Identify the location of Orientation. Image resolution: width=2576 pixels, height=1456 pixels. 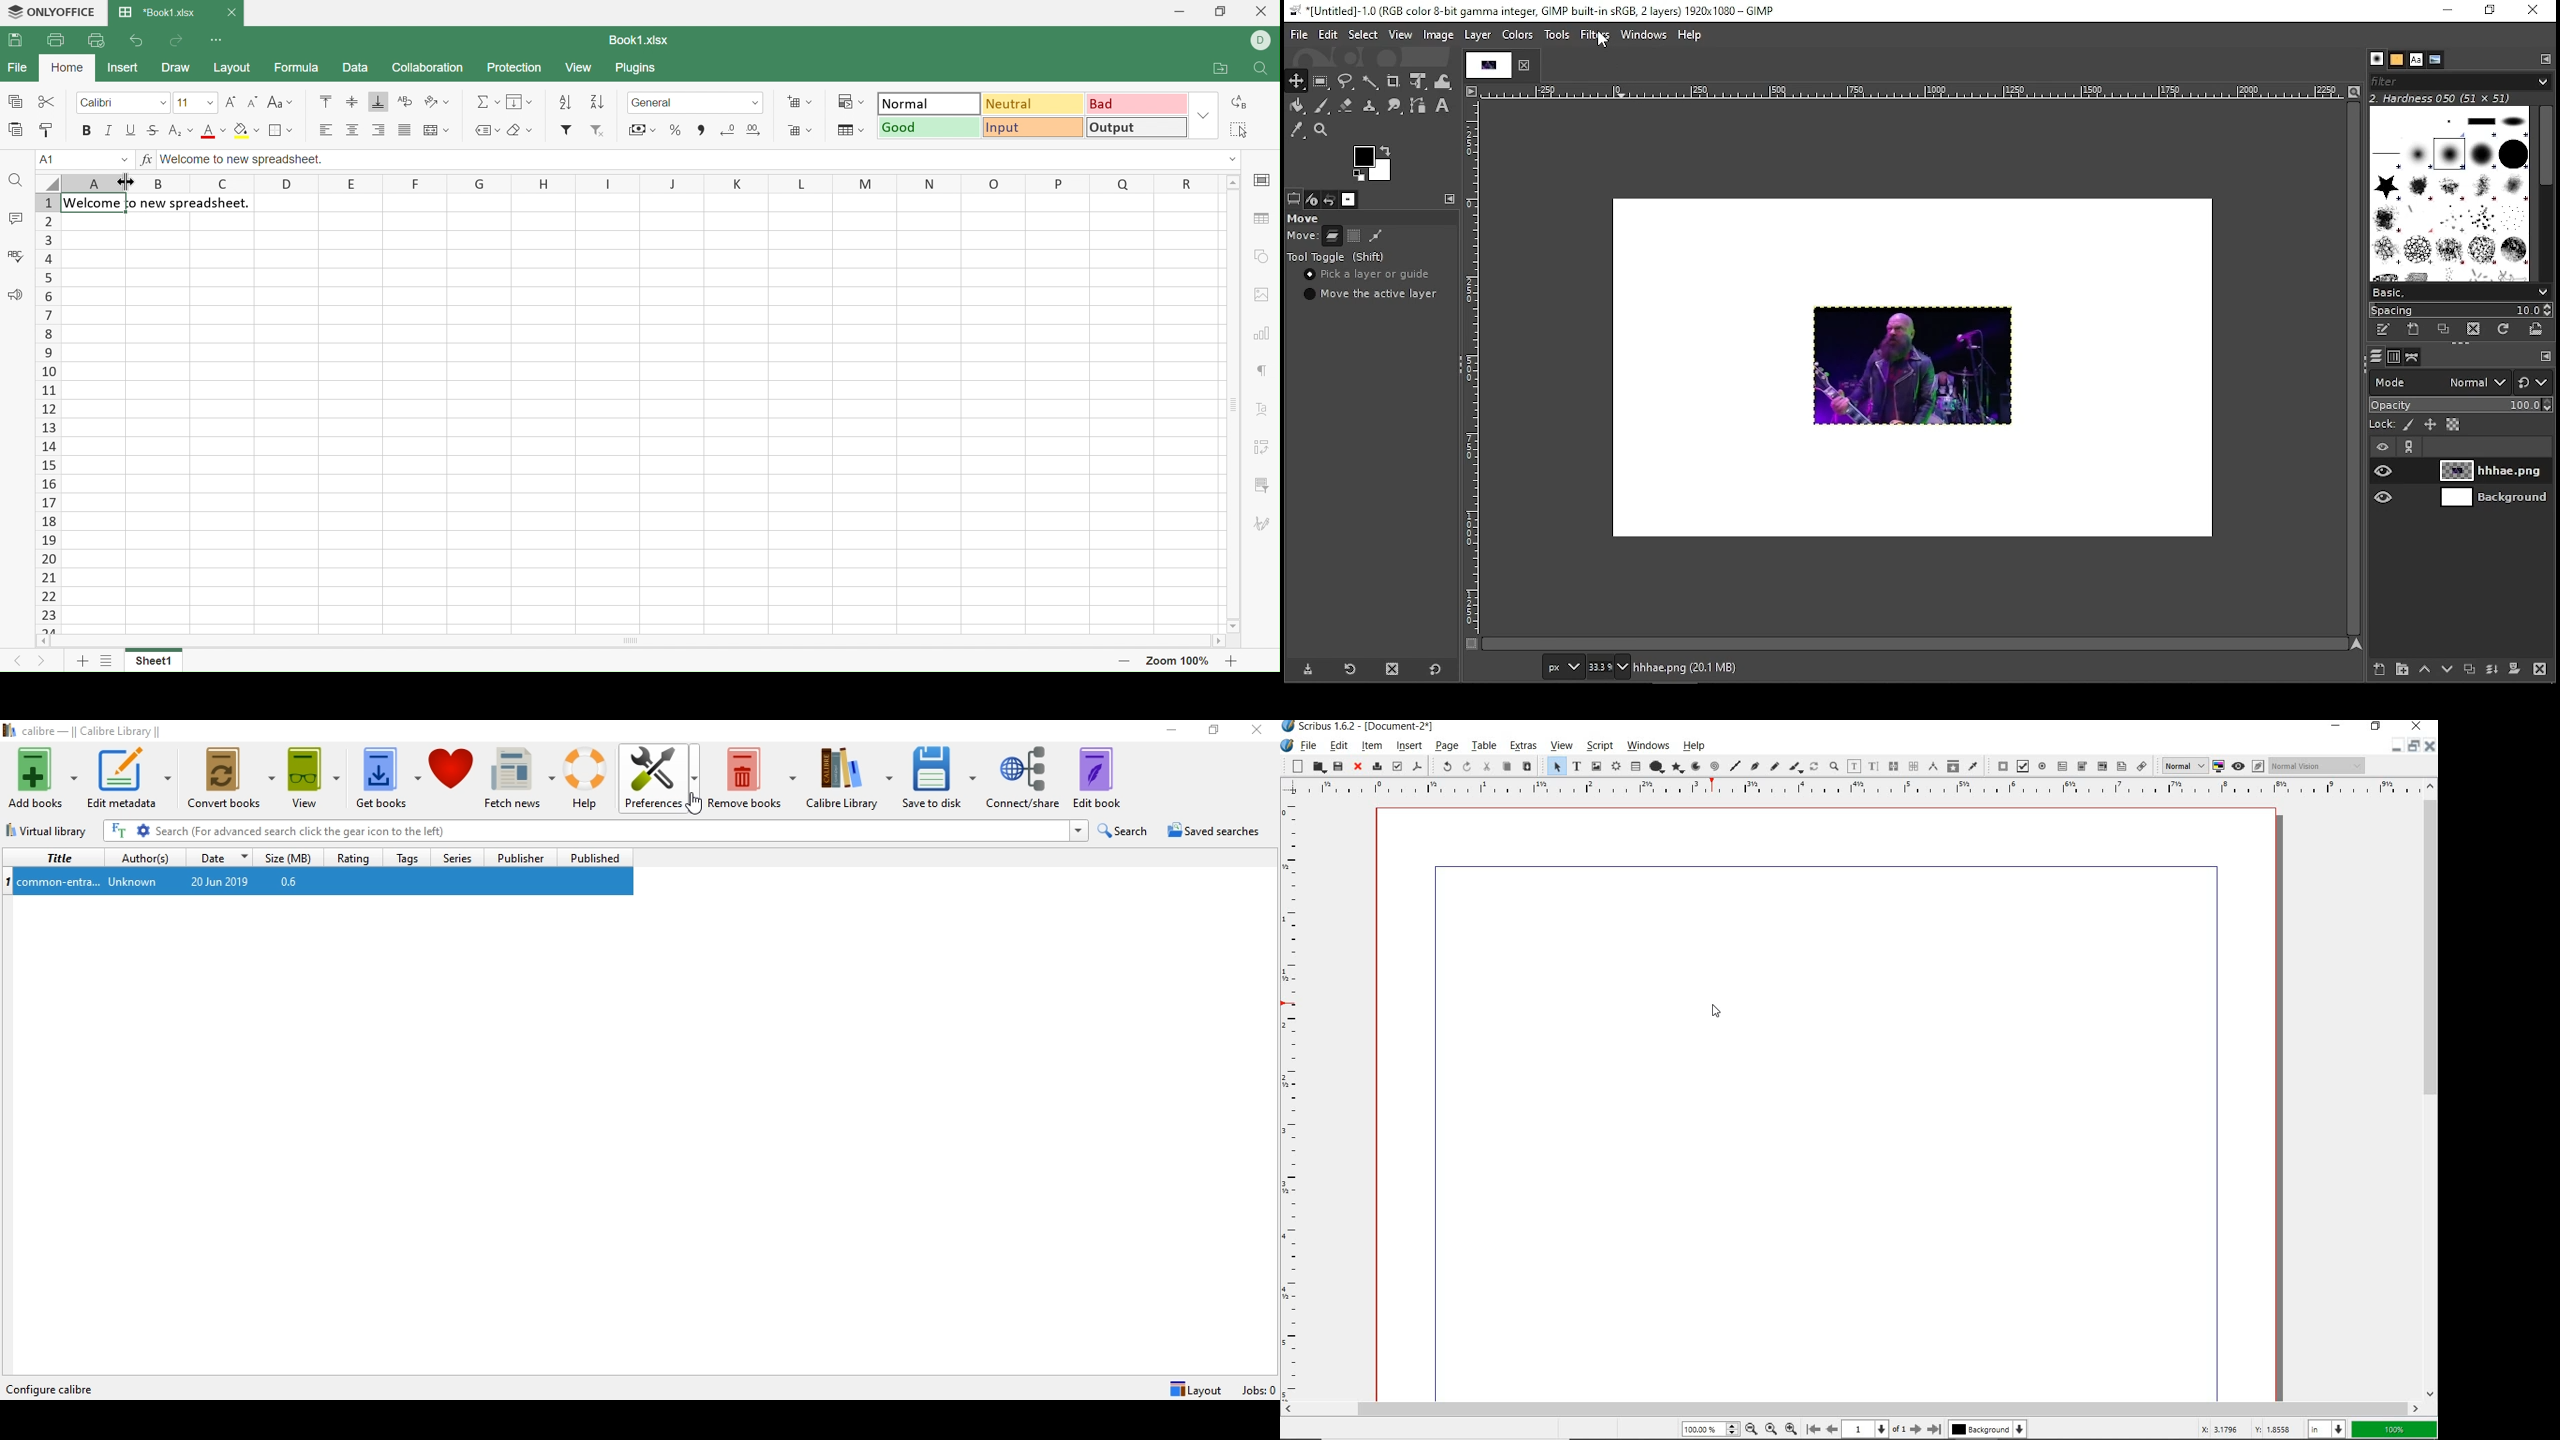
(438, 102).